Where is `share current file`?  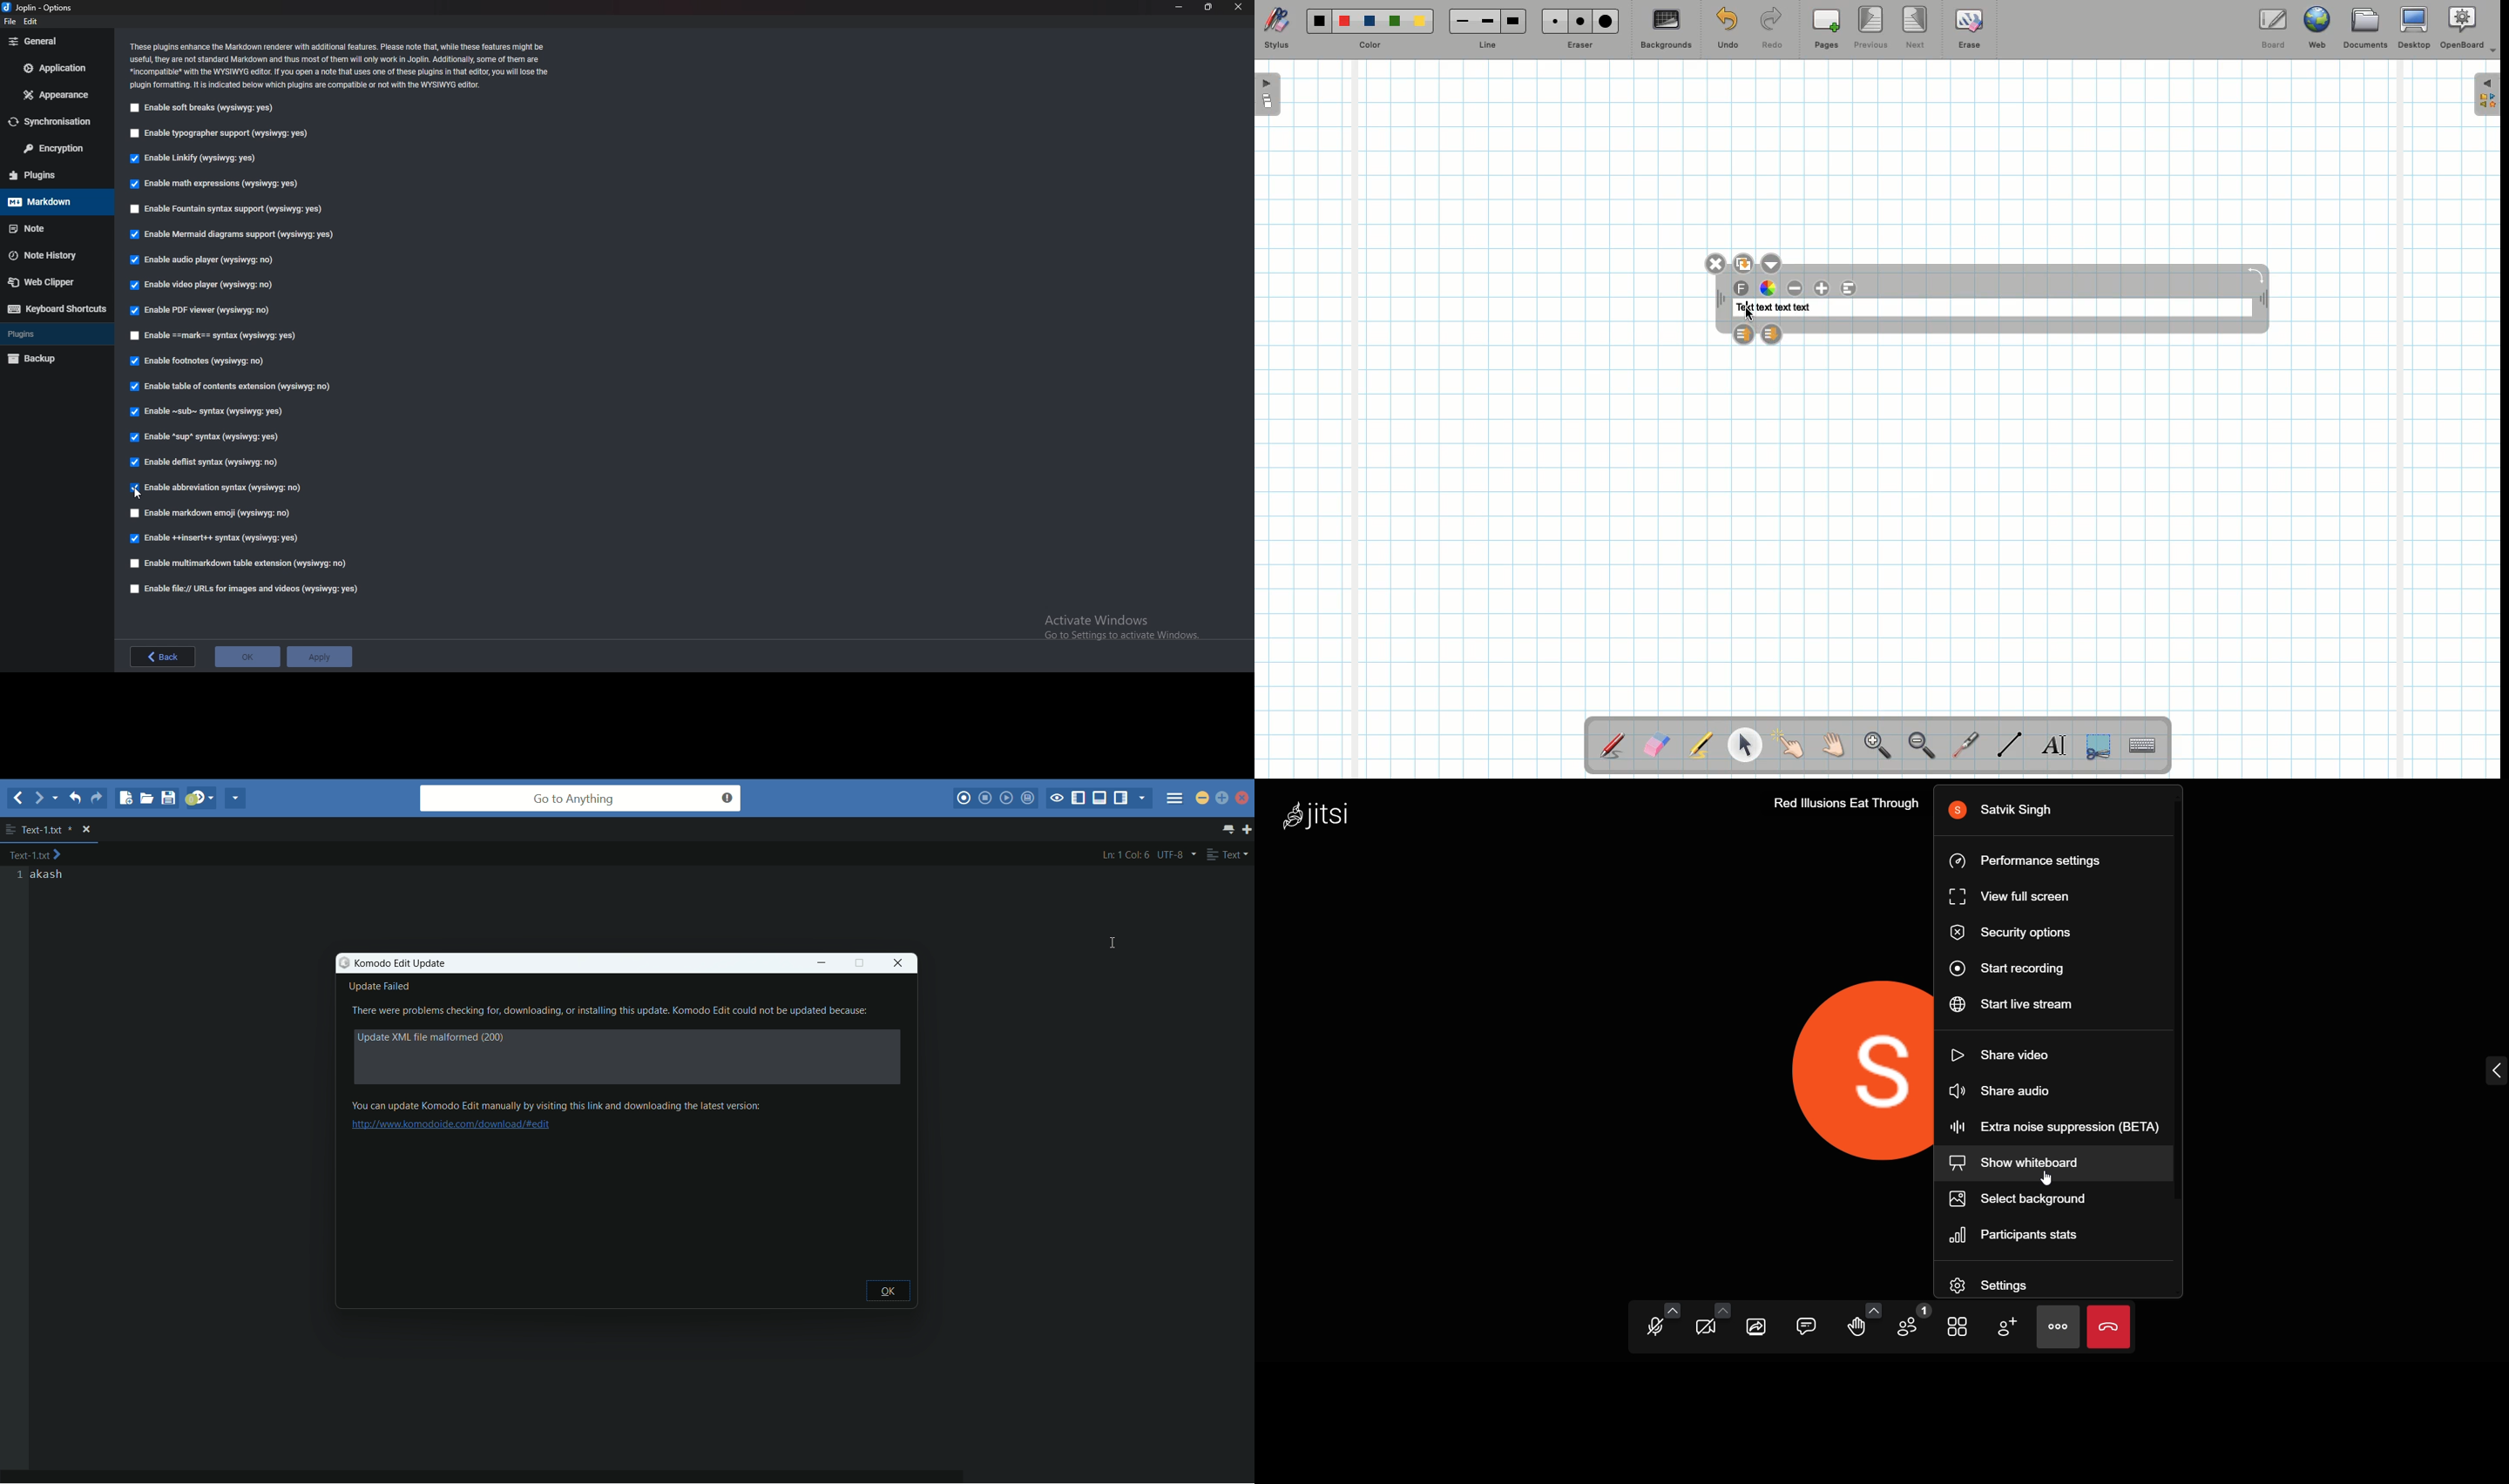
share current file is located at coordinates (235, 798).